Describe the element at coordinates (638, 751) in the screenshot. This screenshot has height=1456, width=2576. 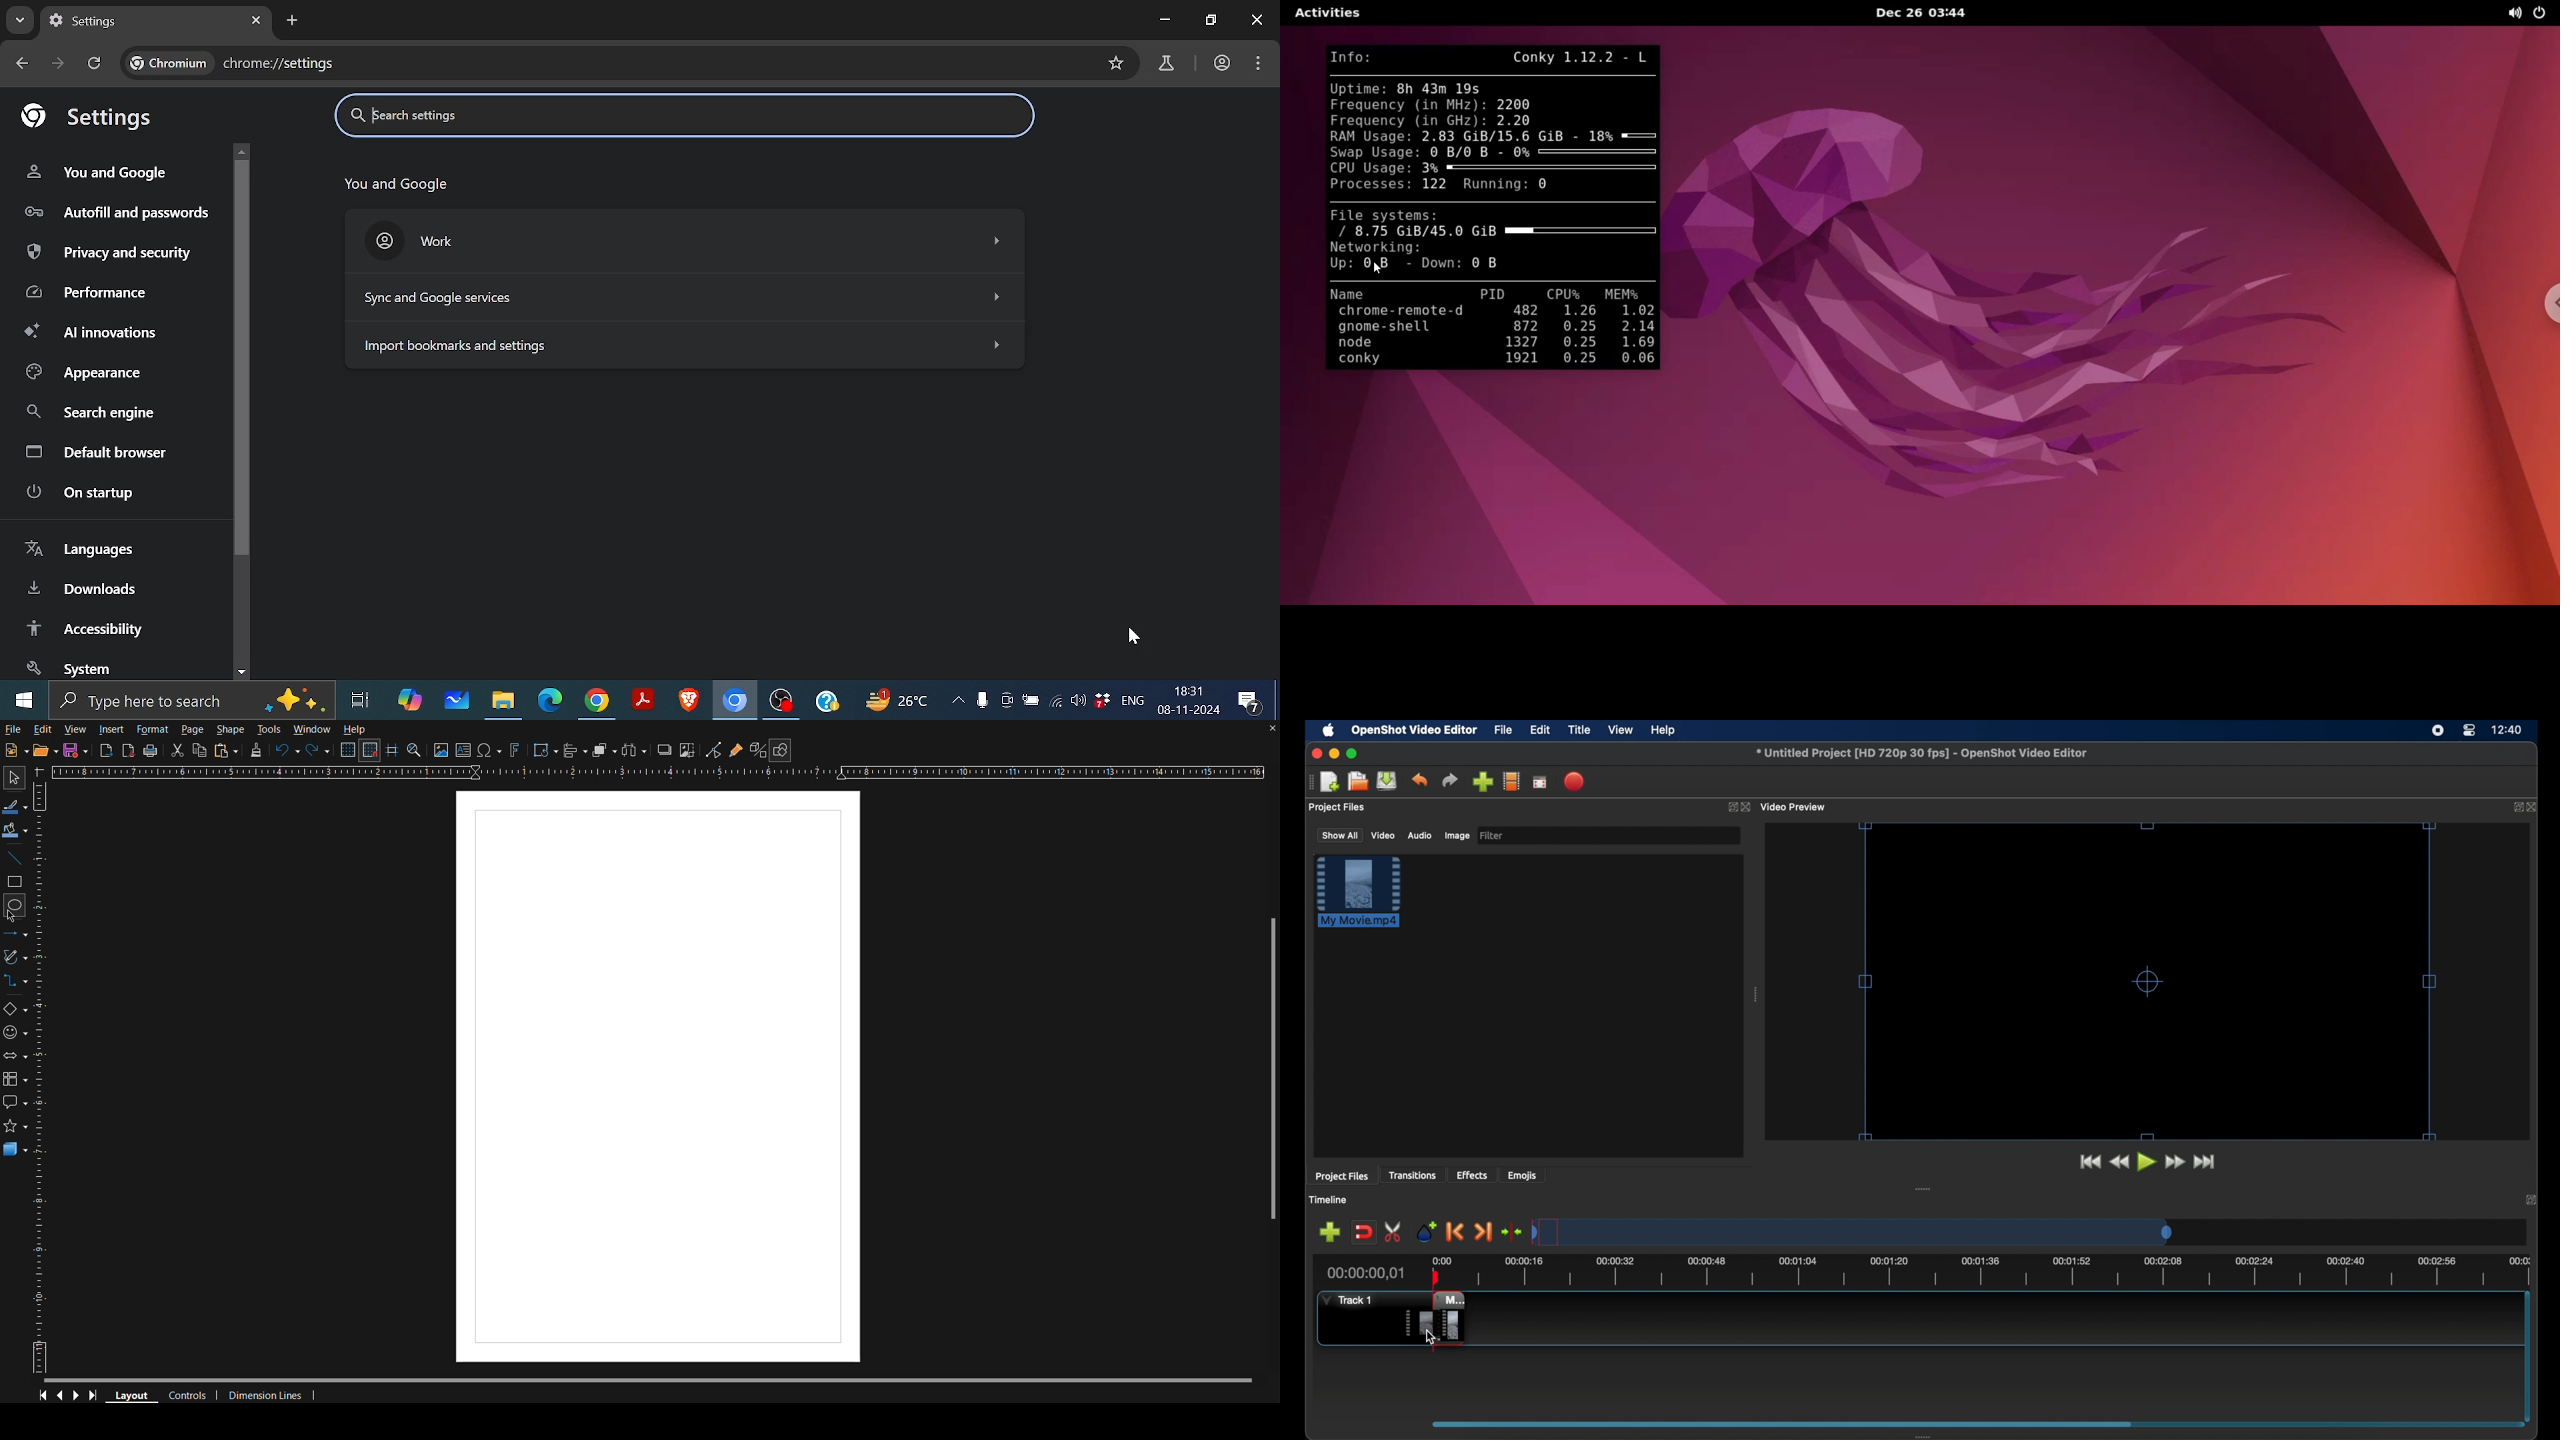
I see `Distribute objects` at that location.